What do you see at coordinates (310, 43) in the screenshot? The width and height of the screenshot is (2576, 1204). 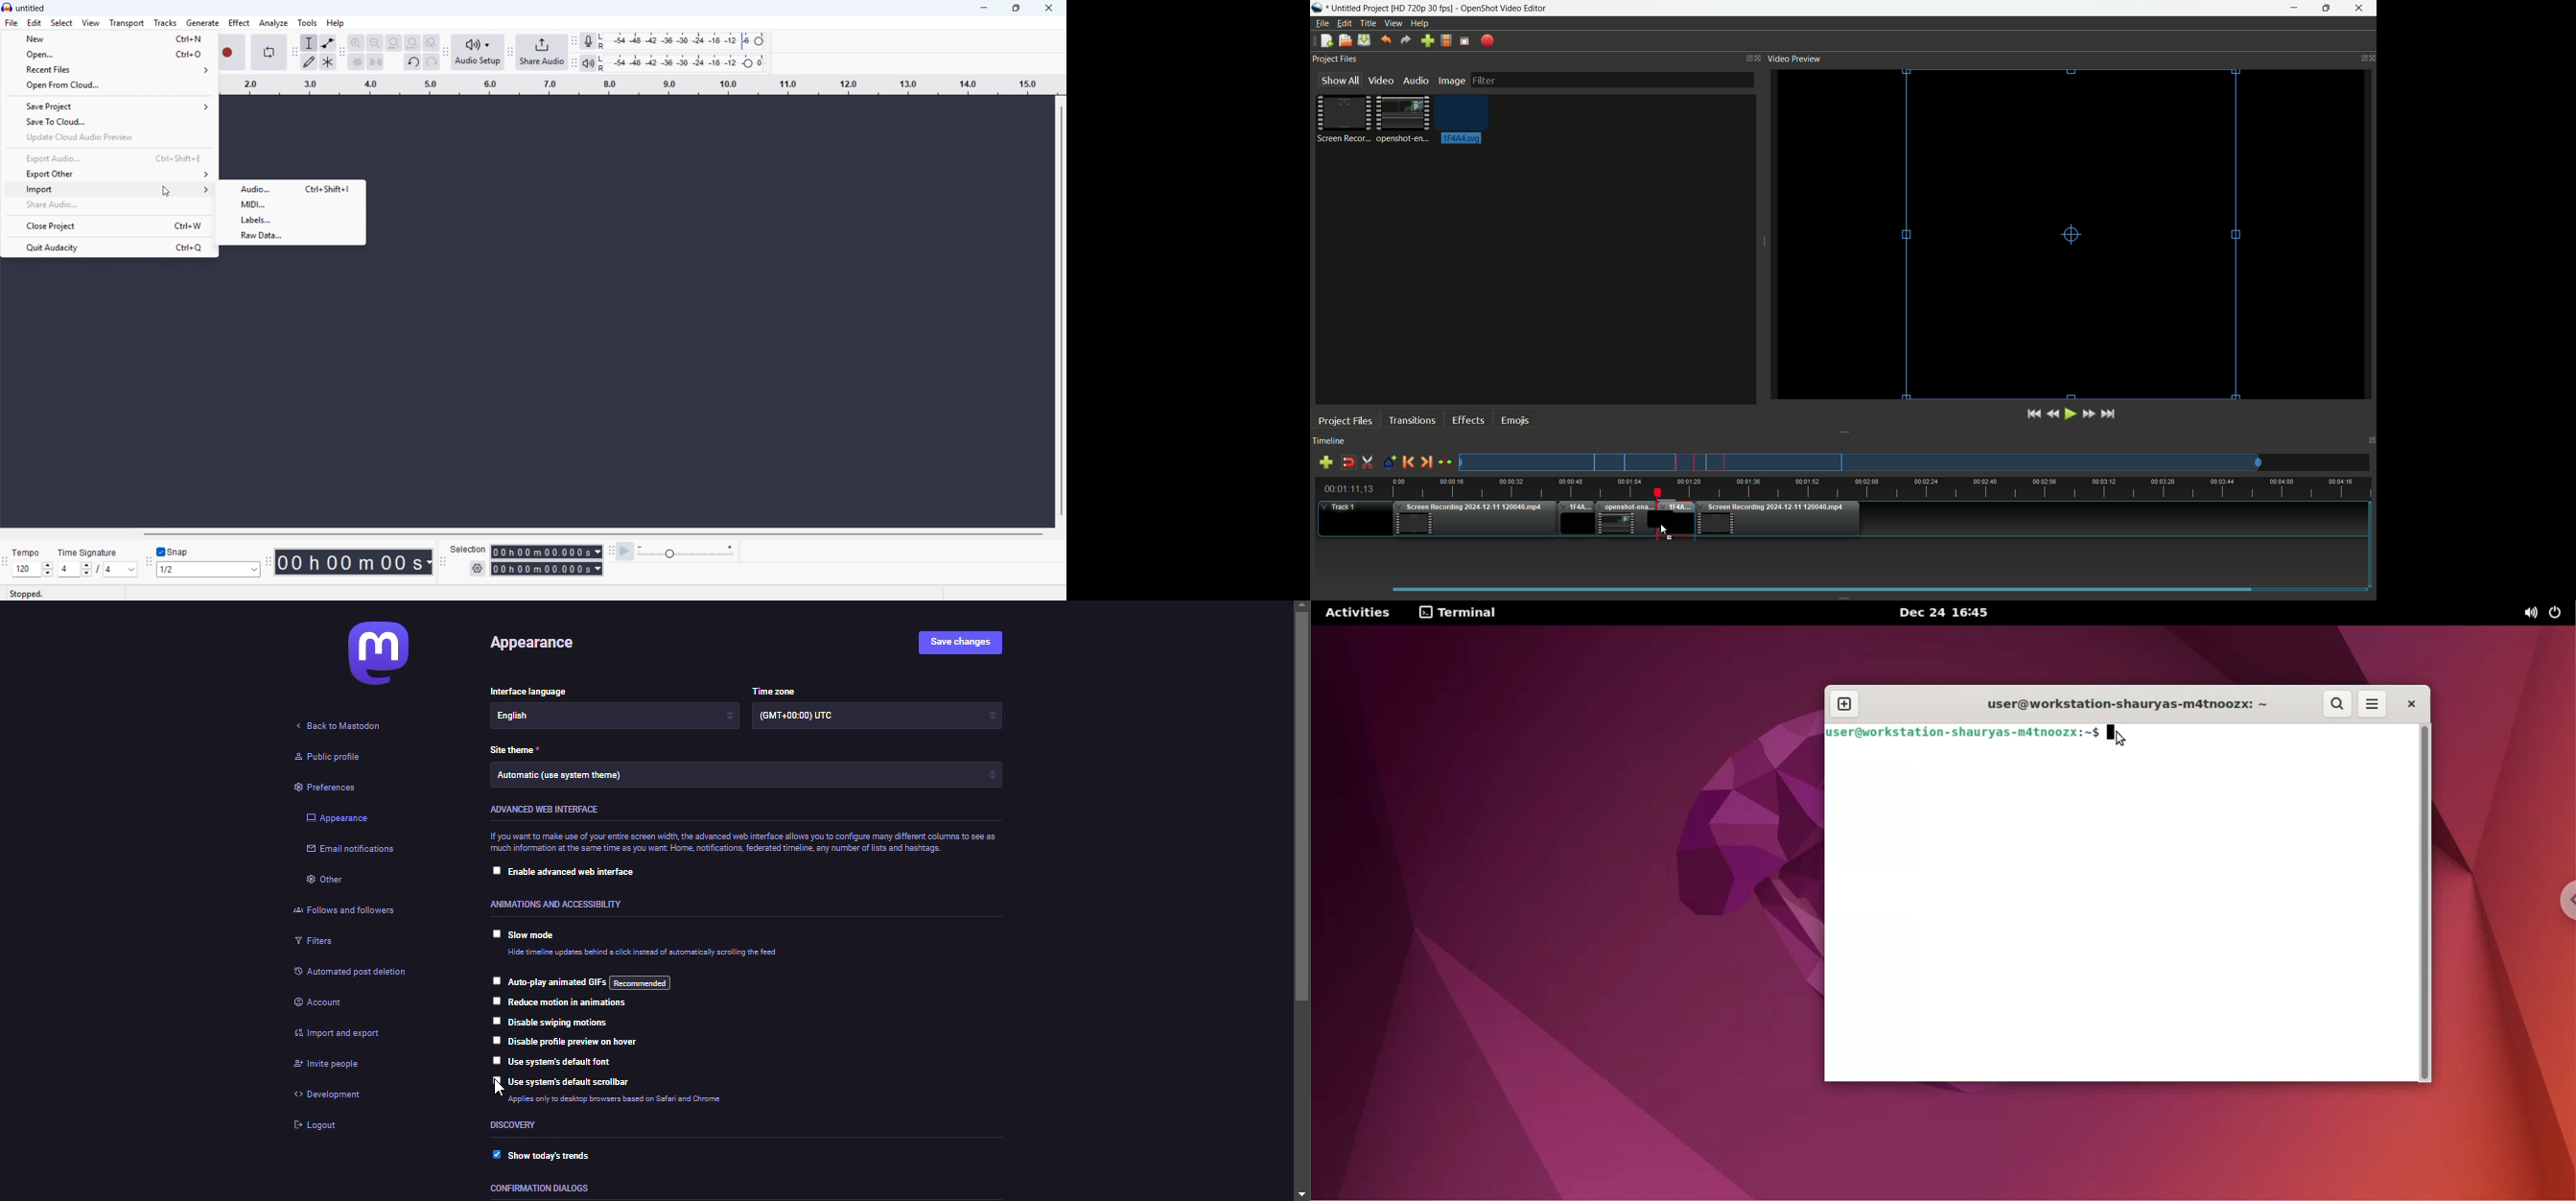 I see `Selection tool ` at bounding box center [310, 43].